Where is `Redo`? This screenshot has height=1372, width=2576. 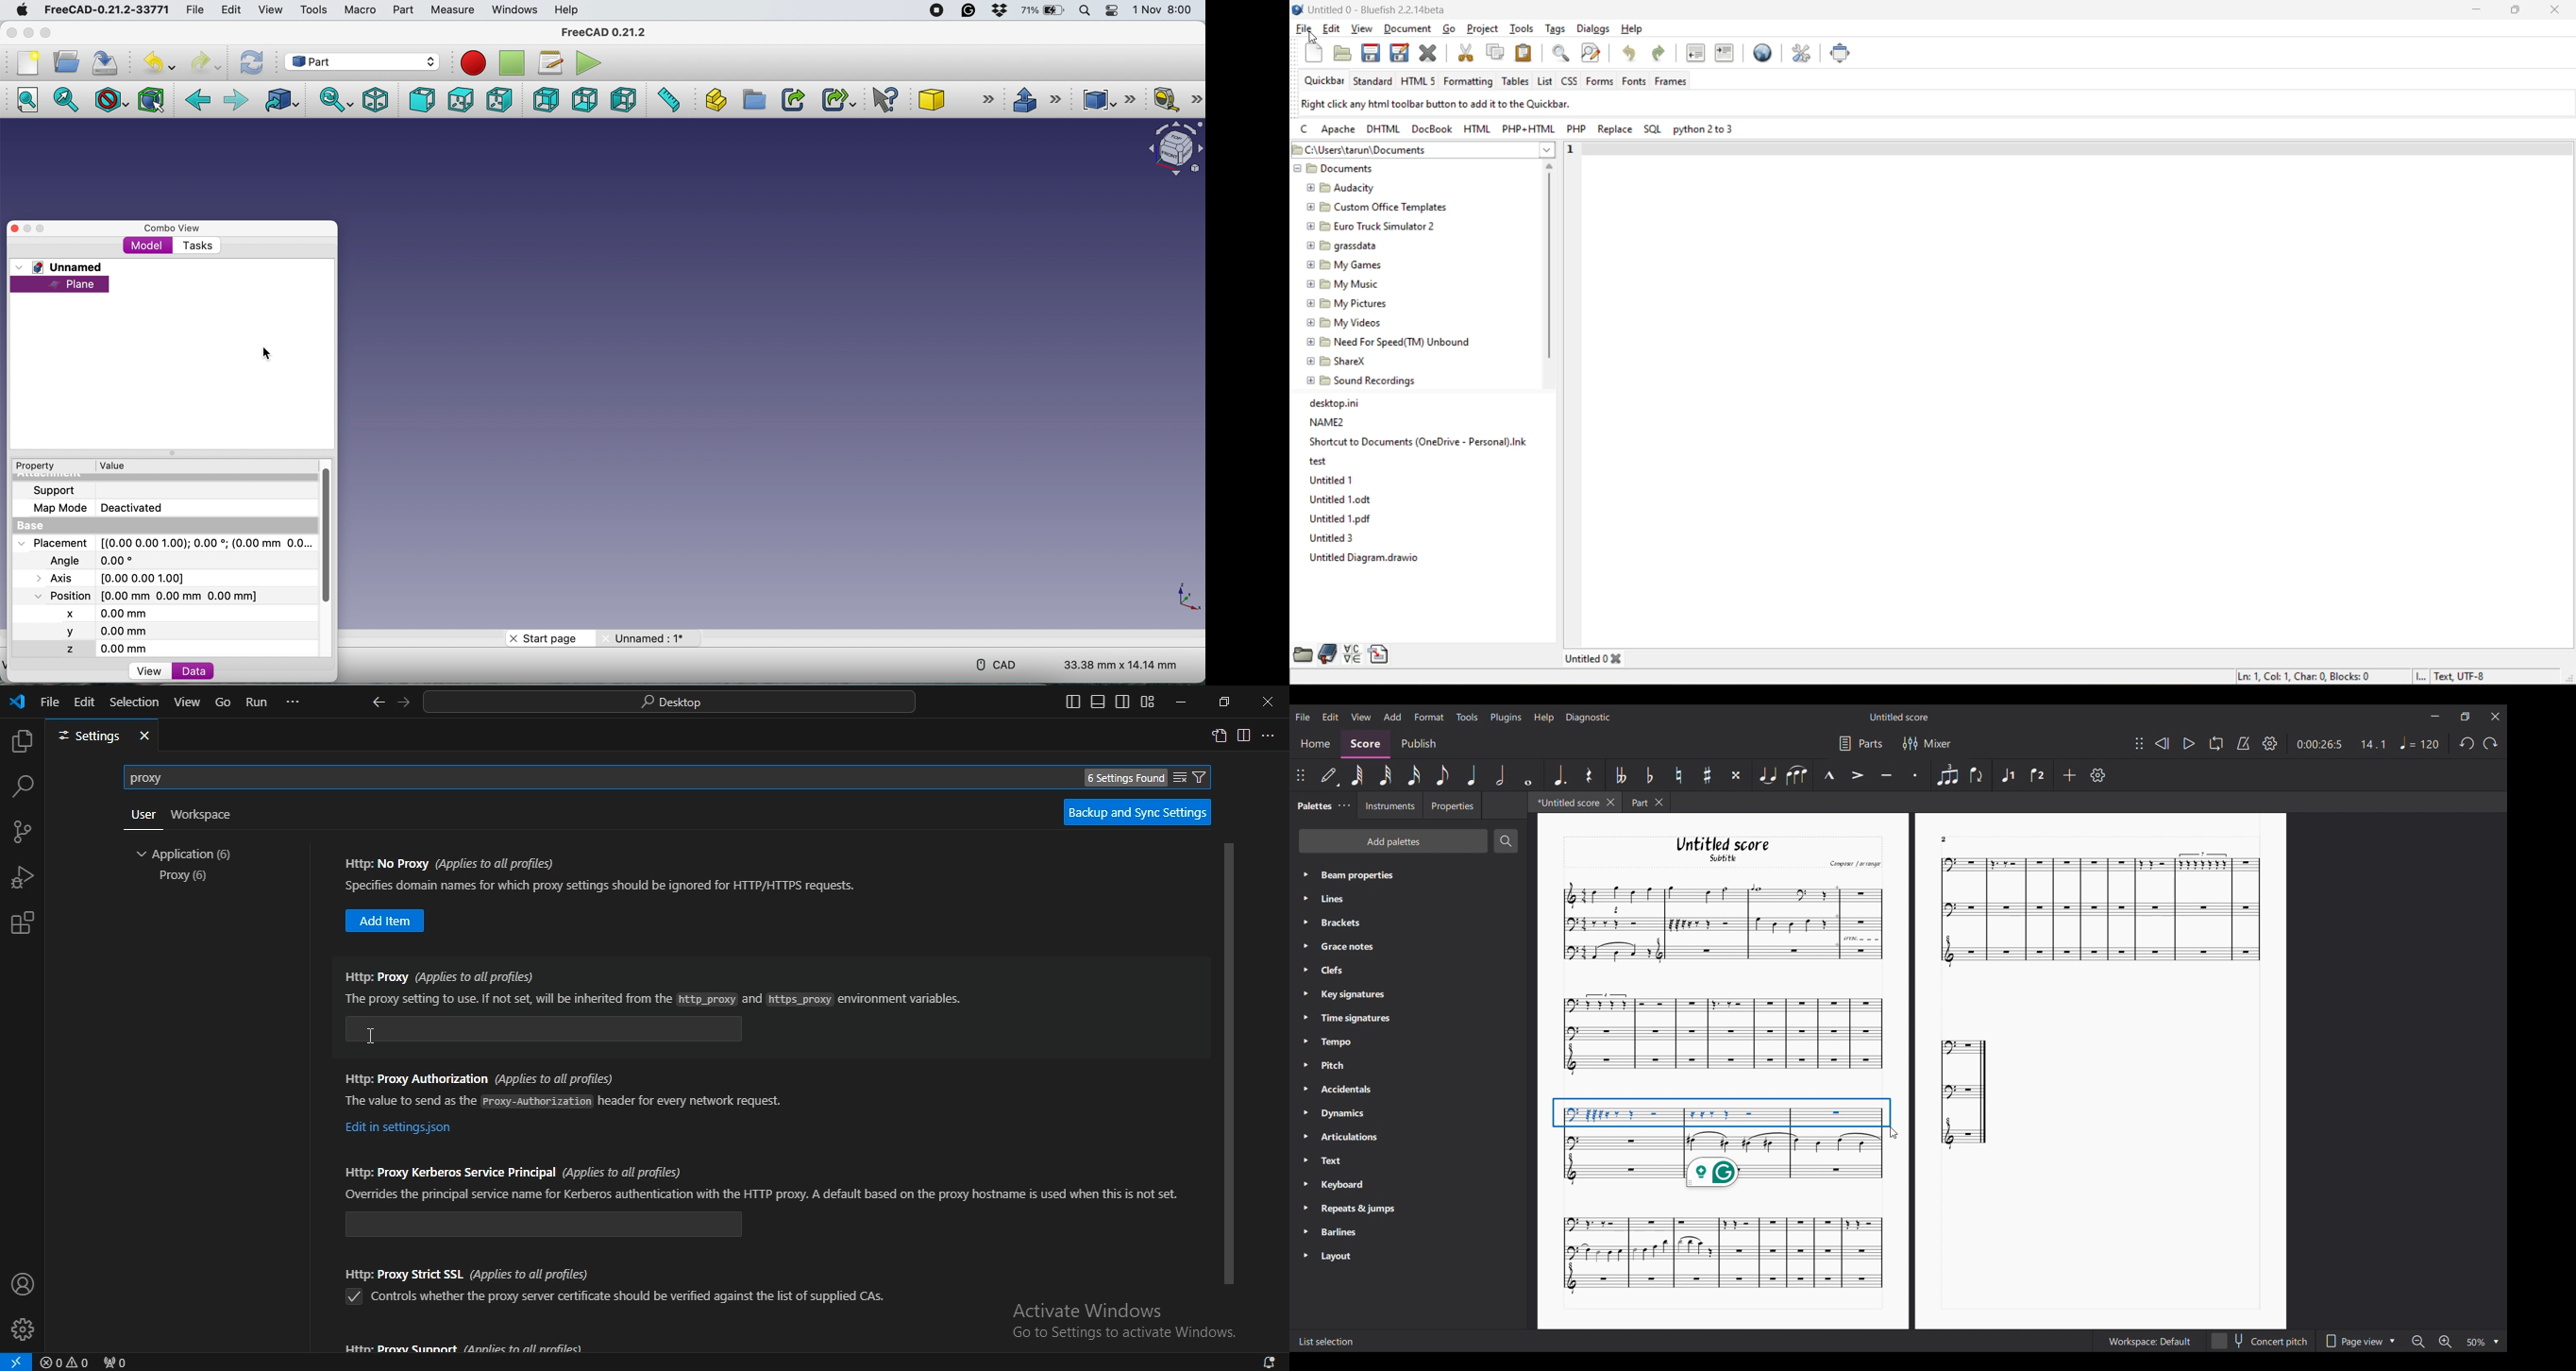 Redo is located at coordinates (2491, 743).